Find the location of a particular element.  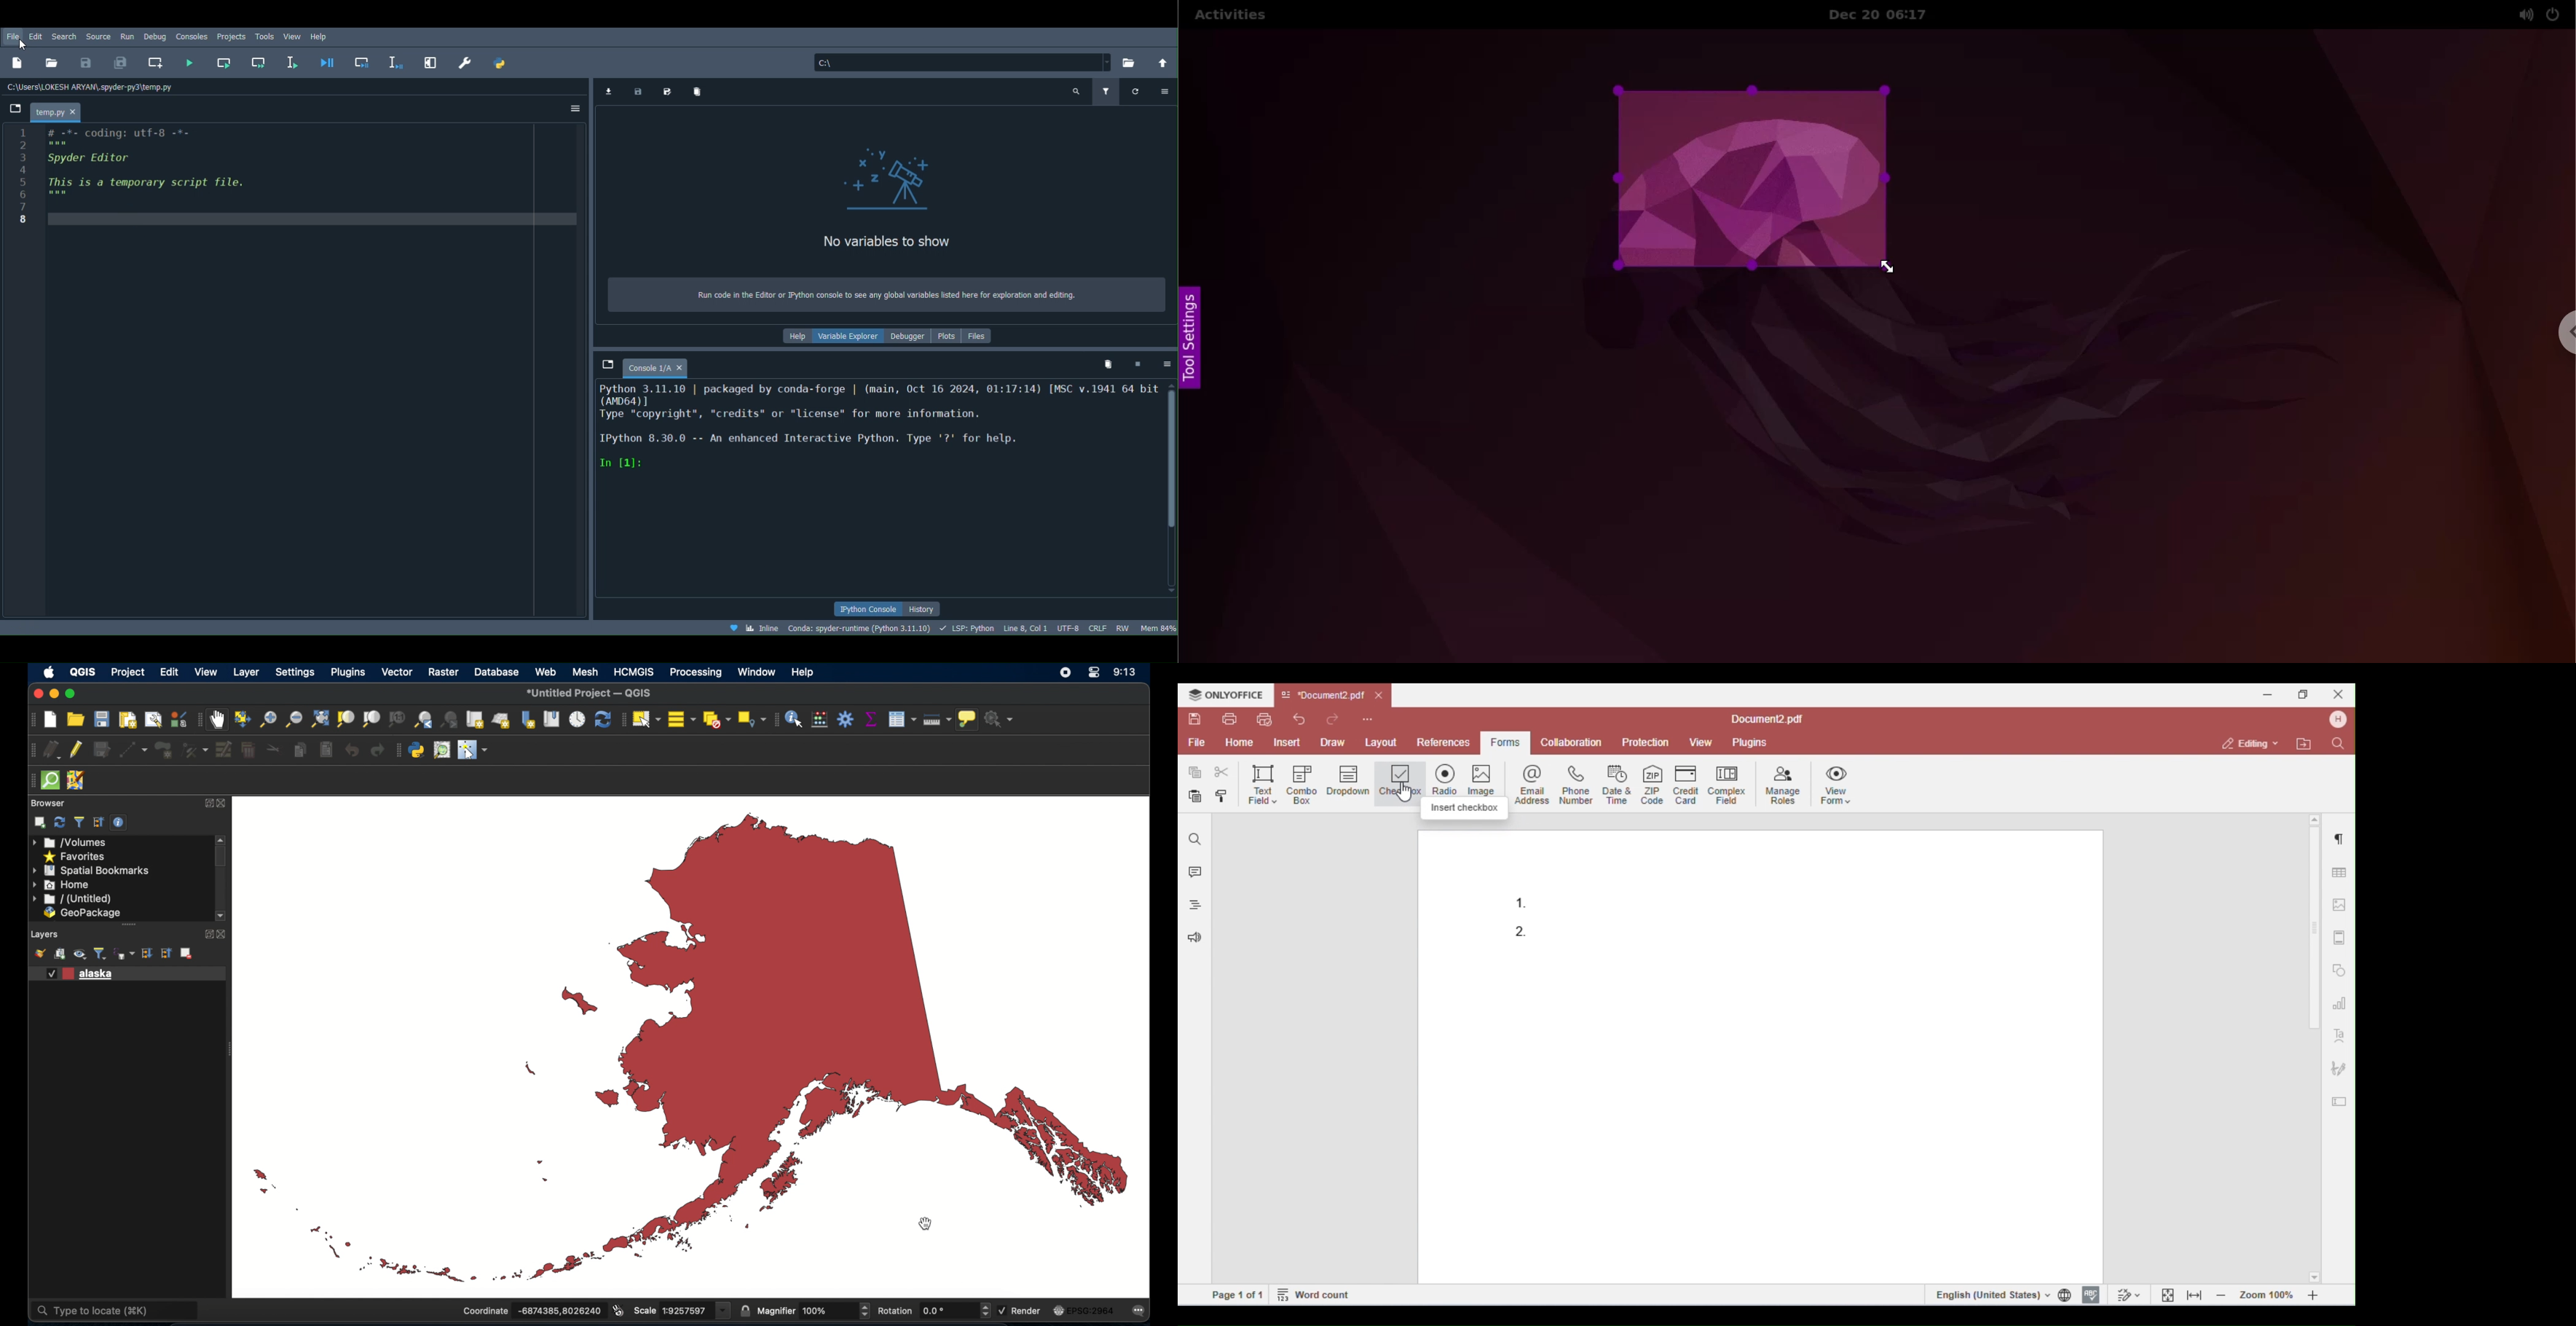

close is located at coordinates (223, 804).